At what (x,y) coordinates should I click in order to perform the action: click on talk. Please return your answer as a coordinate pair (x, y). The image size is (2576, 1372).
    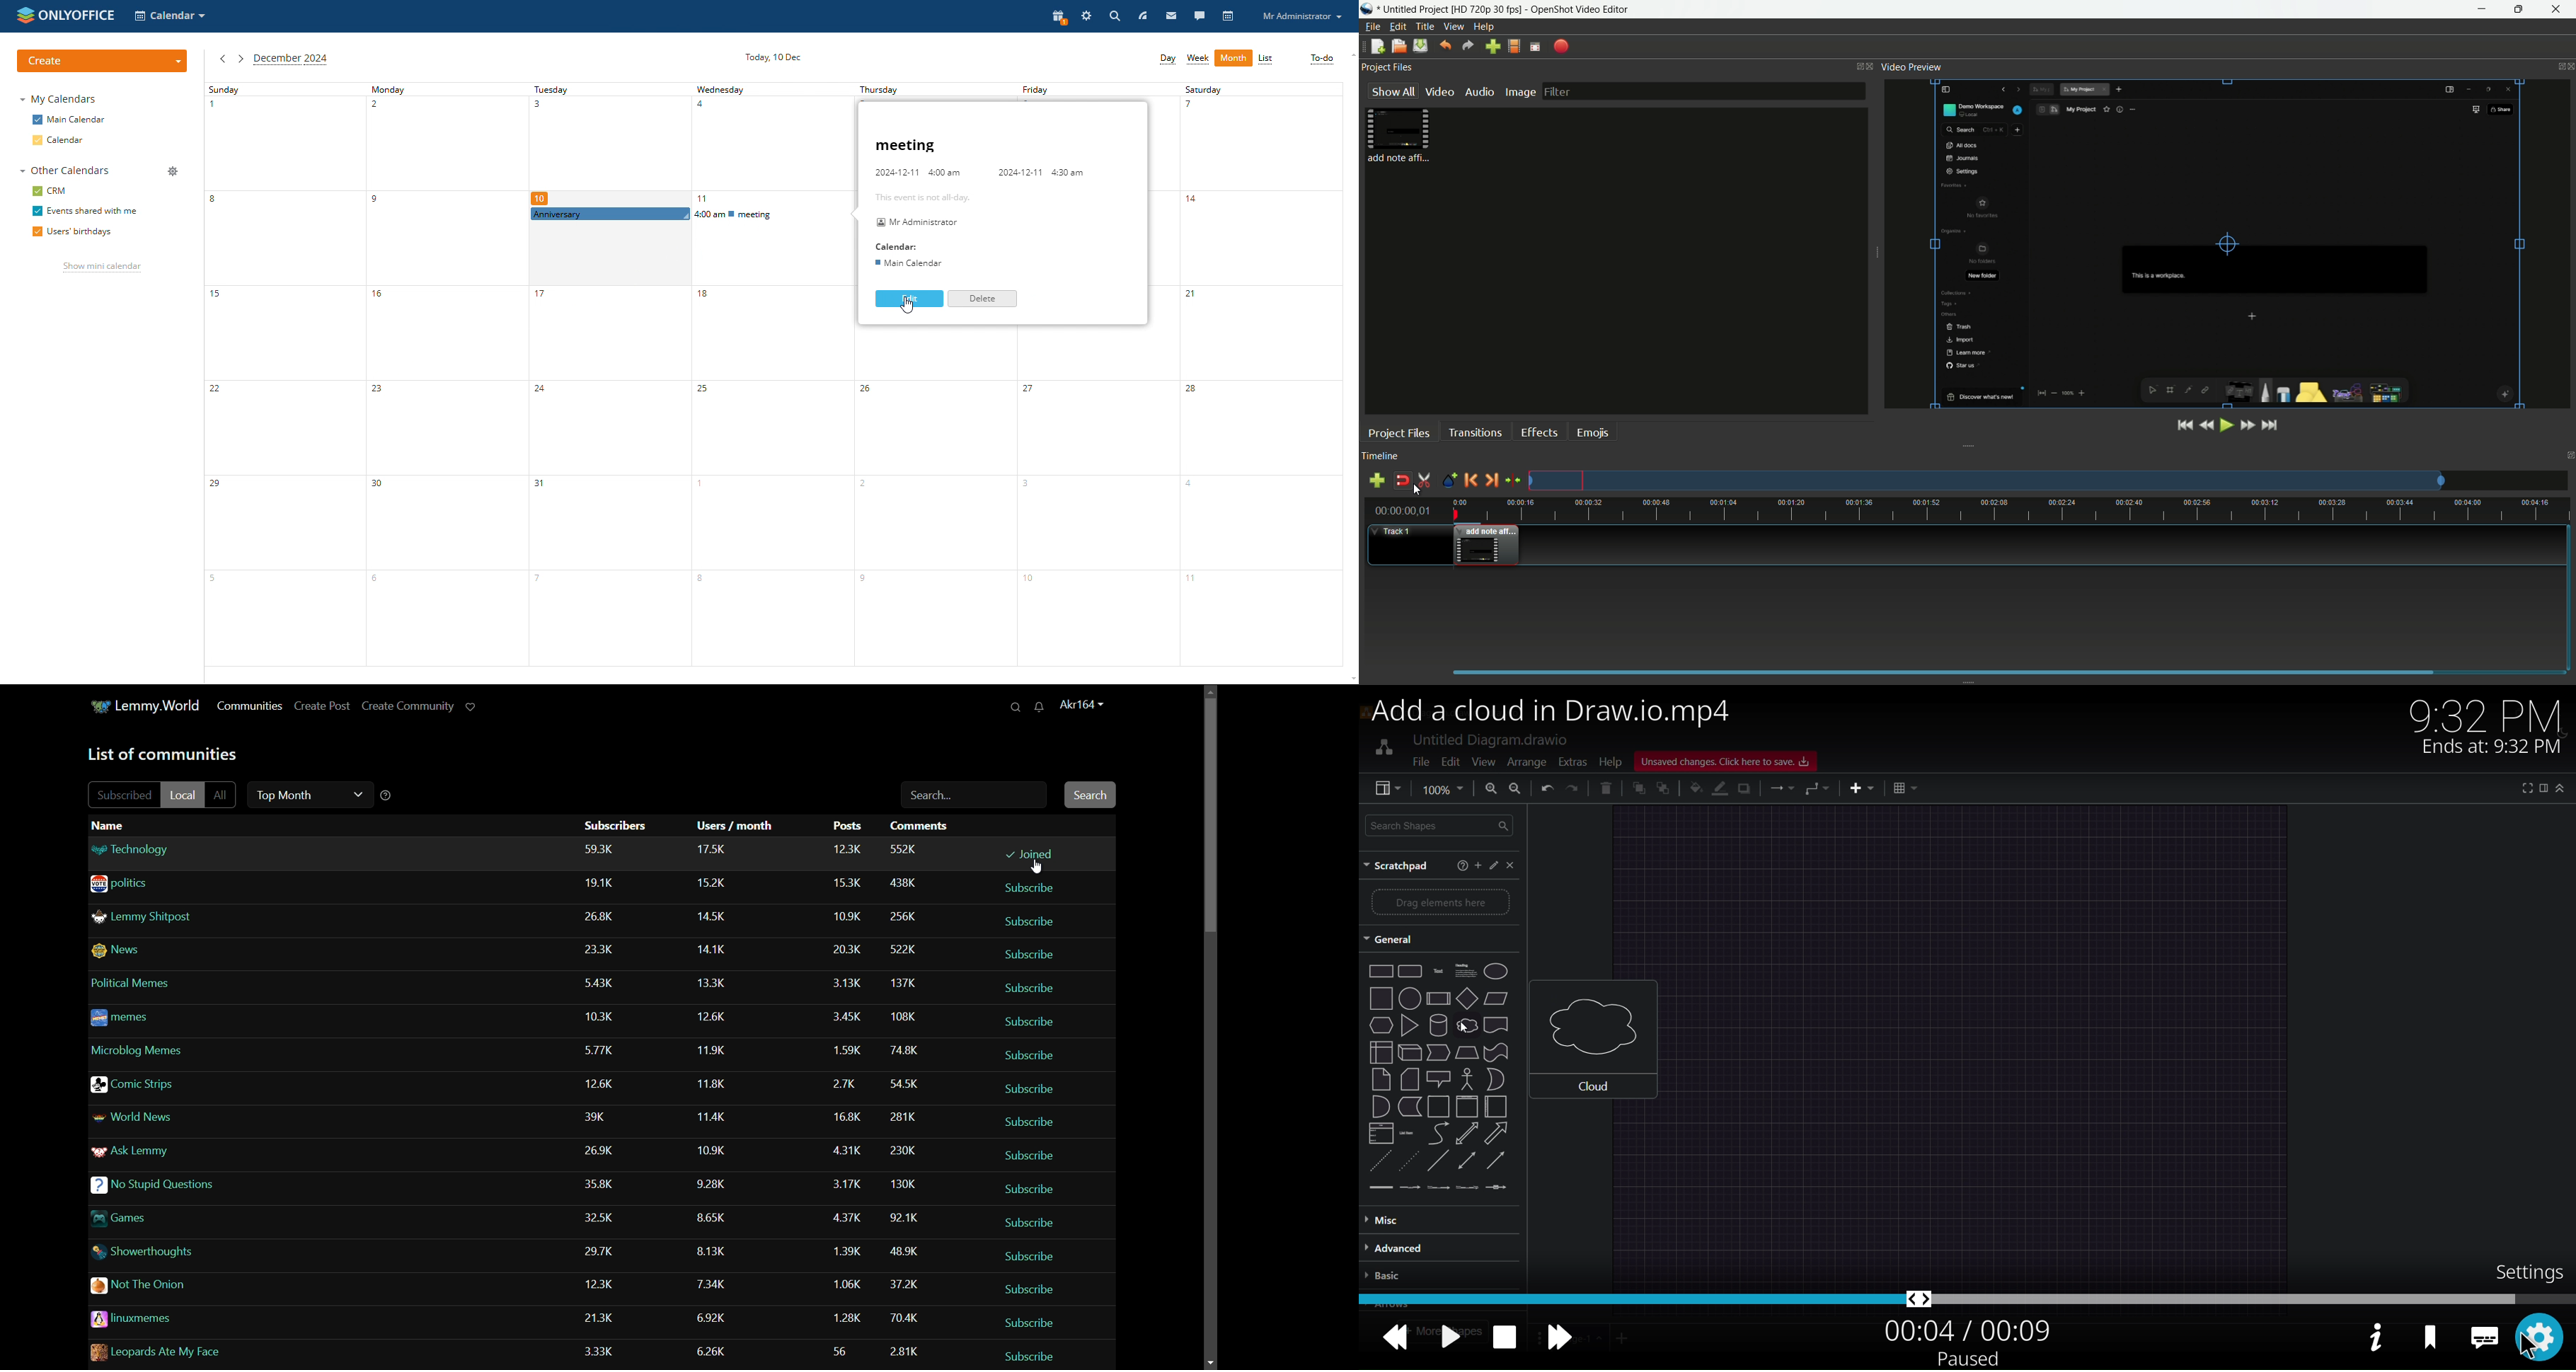
    Looking at the image, I should click on (1198, 16).